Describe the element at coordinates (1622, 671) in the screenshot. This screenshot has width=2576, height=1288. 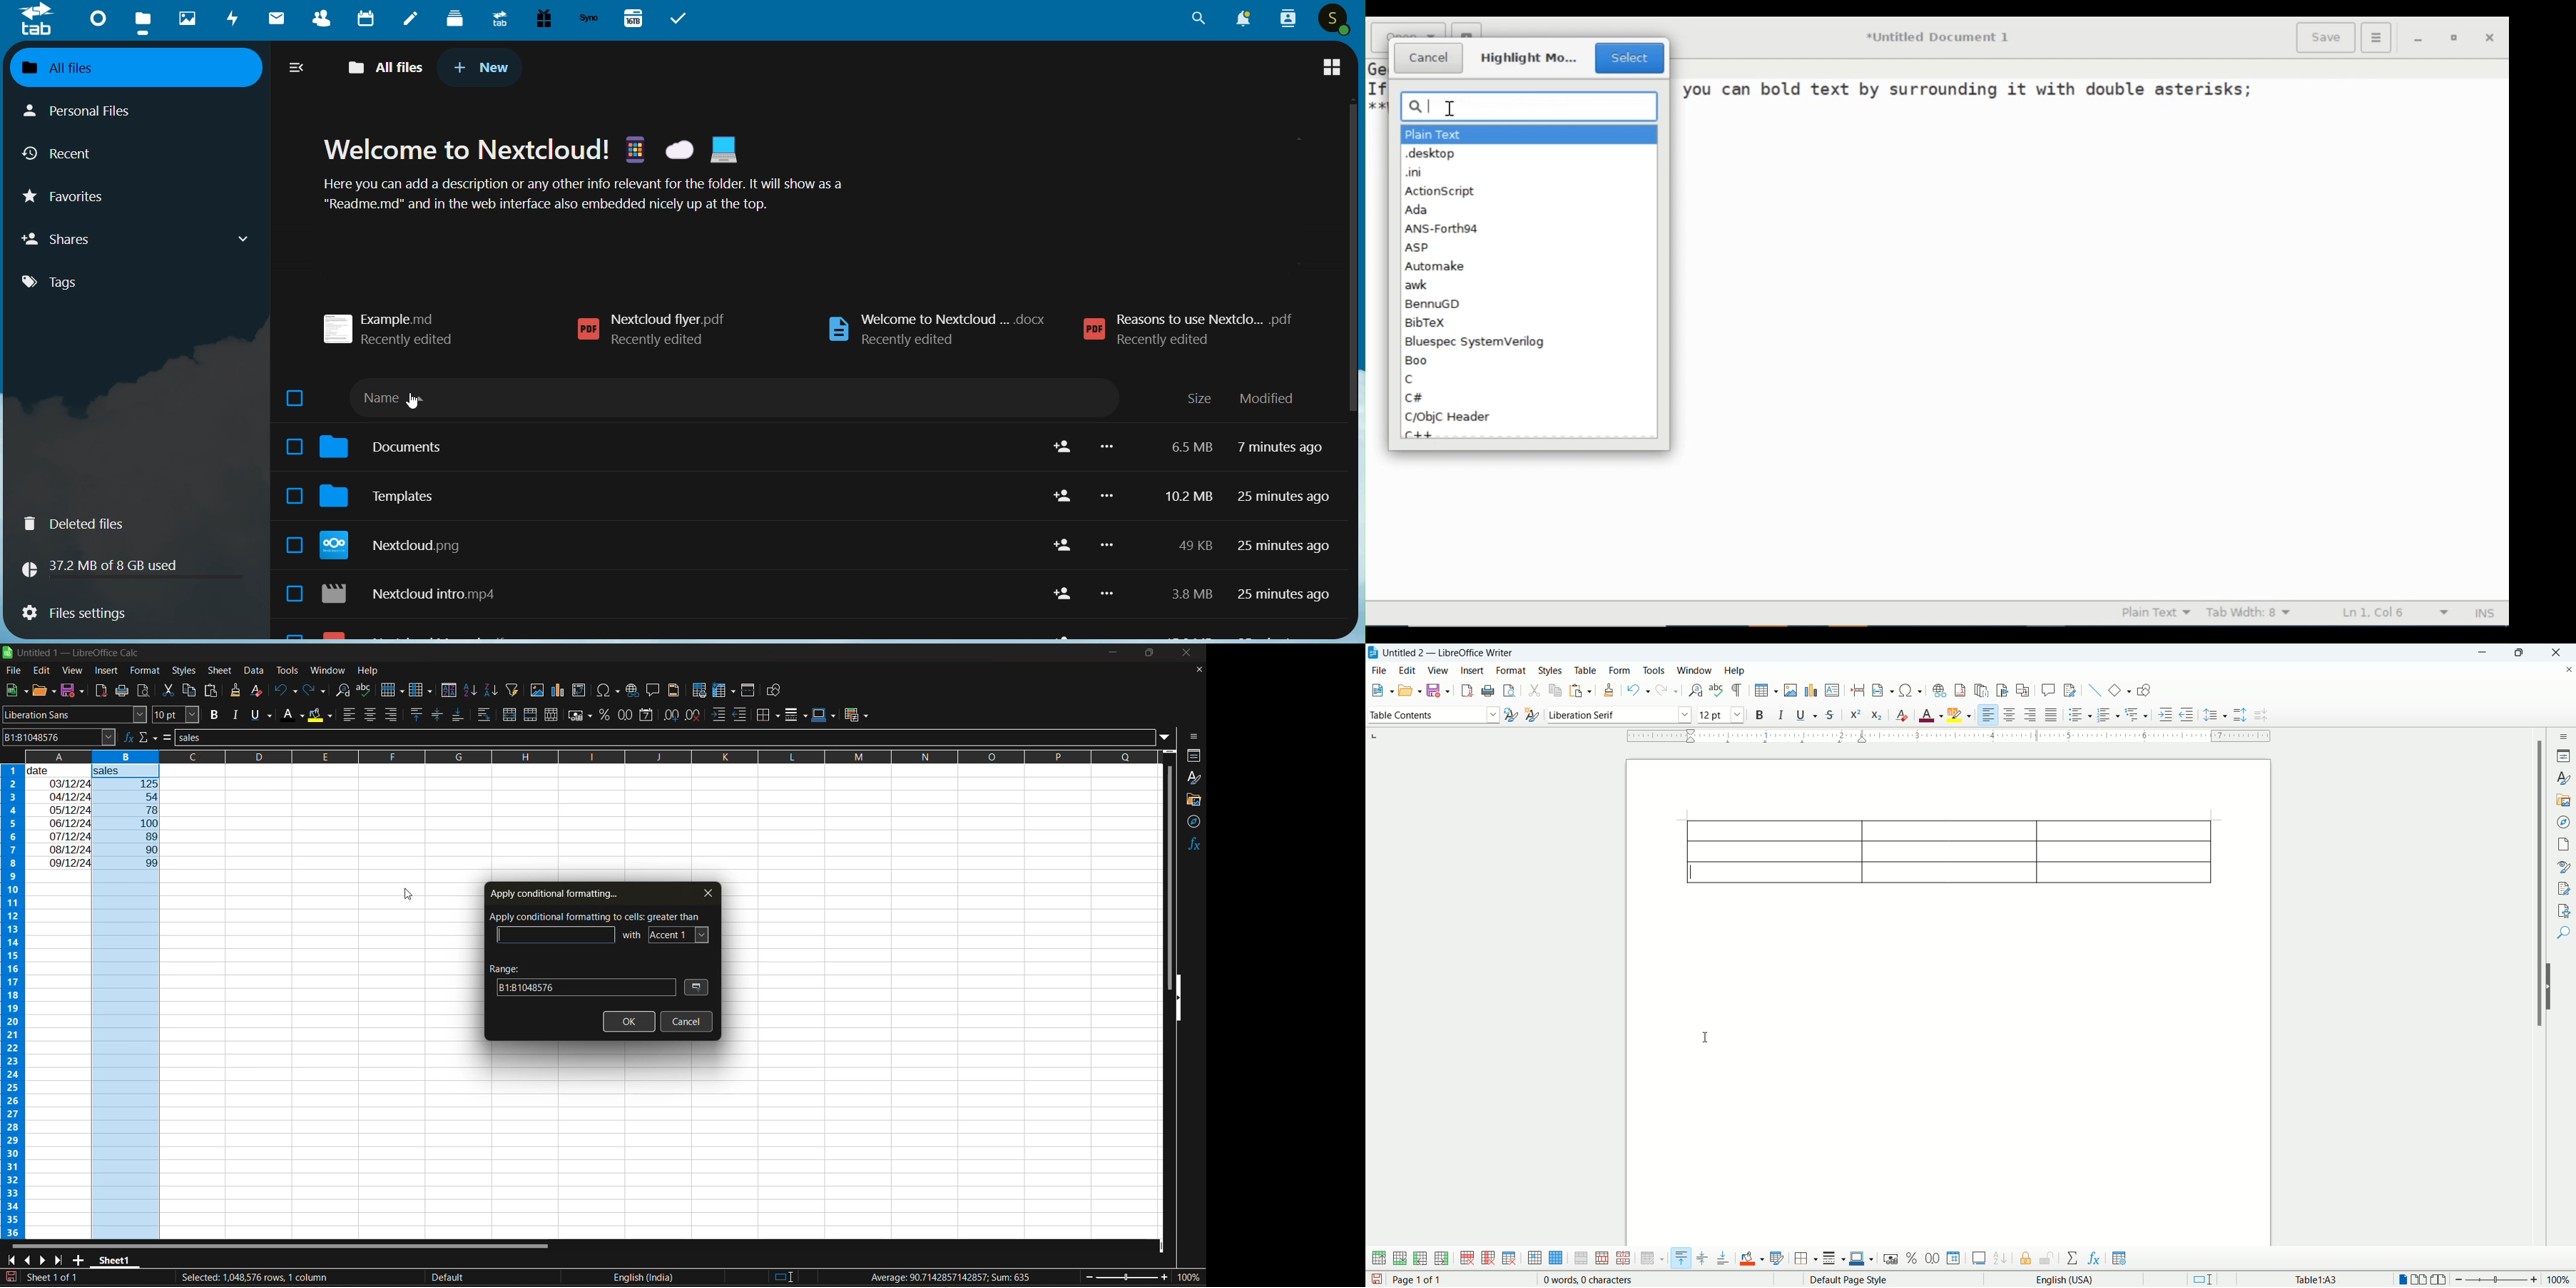
I see `form` at that location.